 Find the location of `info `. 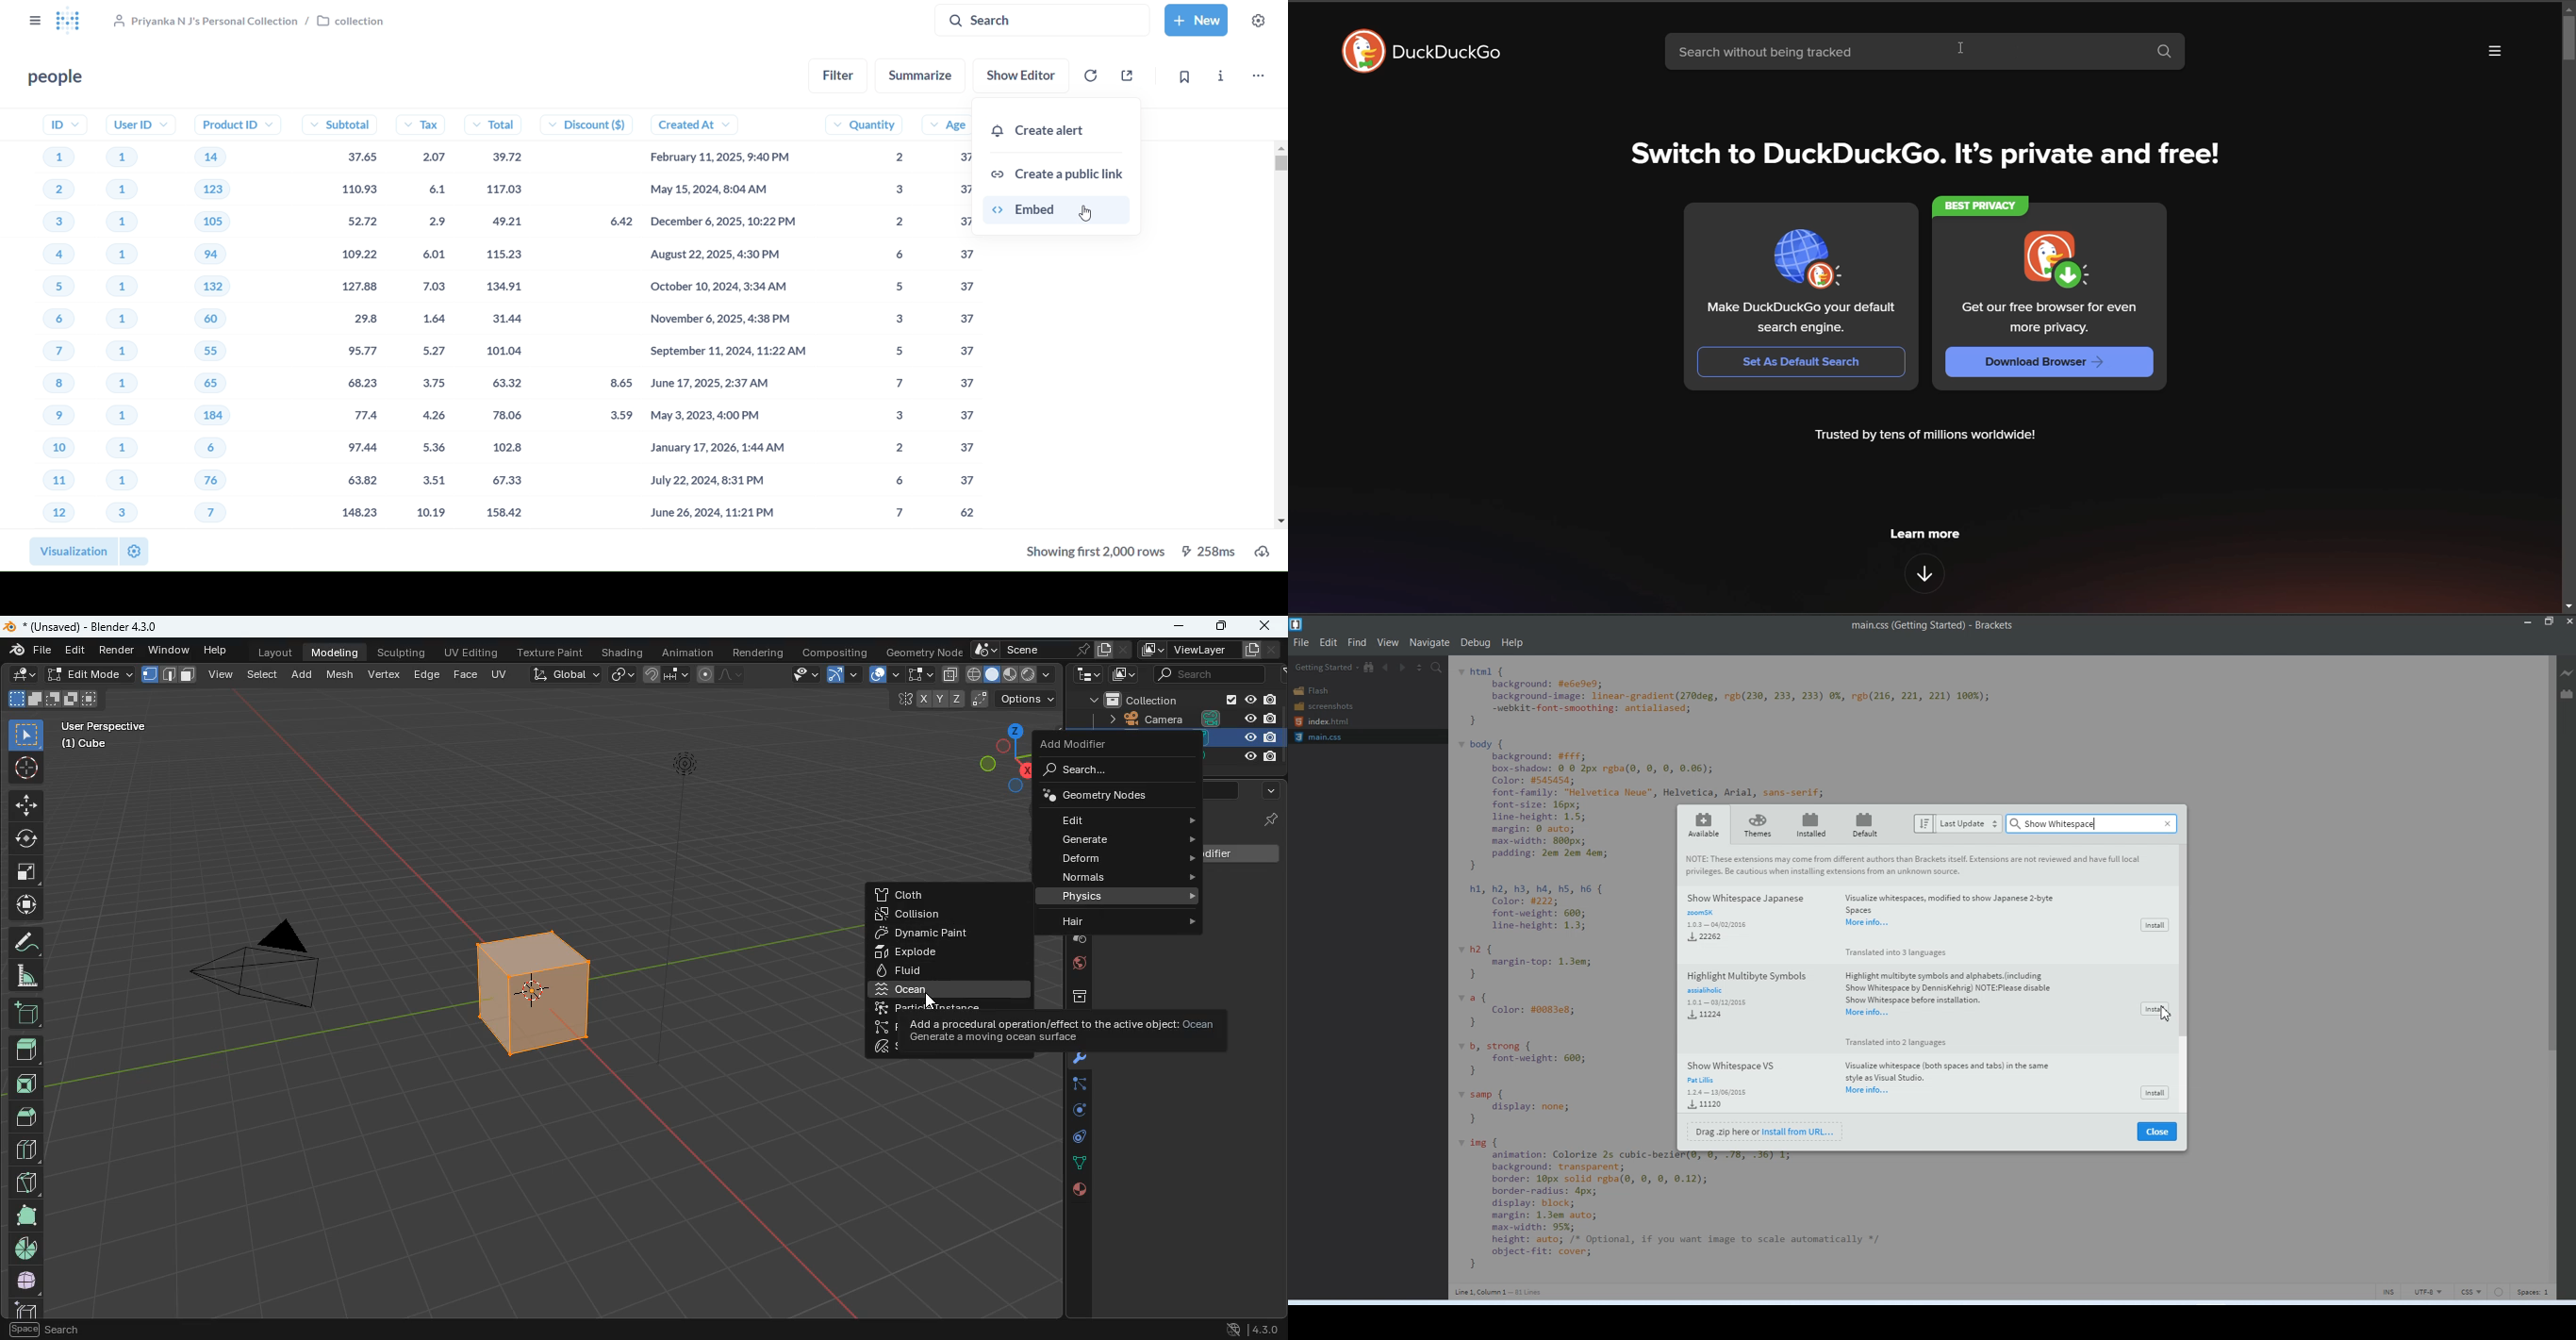

info  is located at coordinates (1222, 76).